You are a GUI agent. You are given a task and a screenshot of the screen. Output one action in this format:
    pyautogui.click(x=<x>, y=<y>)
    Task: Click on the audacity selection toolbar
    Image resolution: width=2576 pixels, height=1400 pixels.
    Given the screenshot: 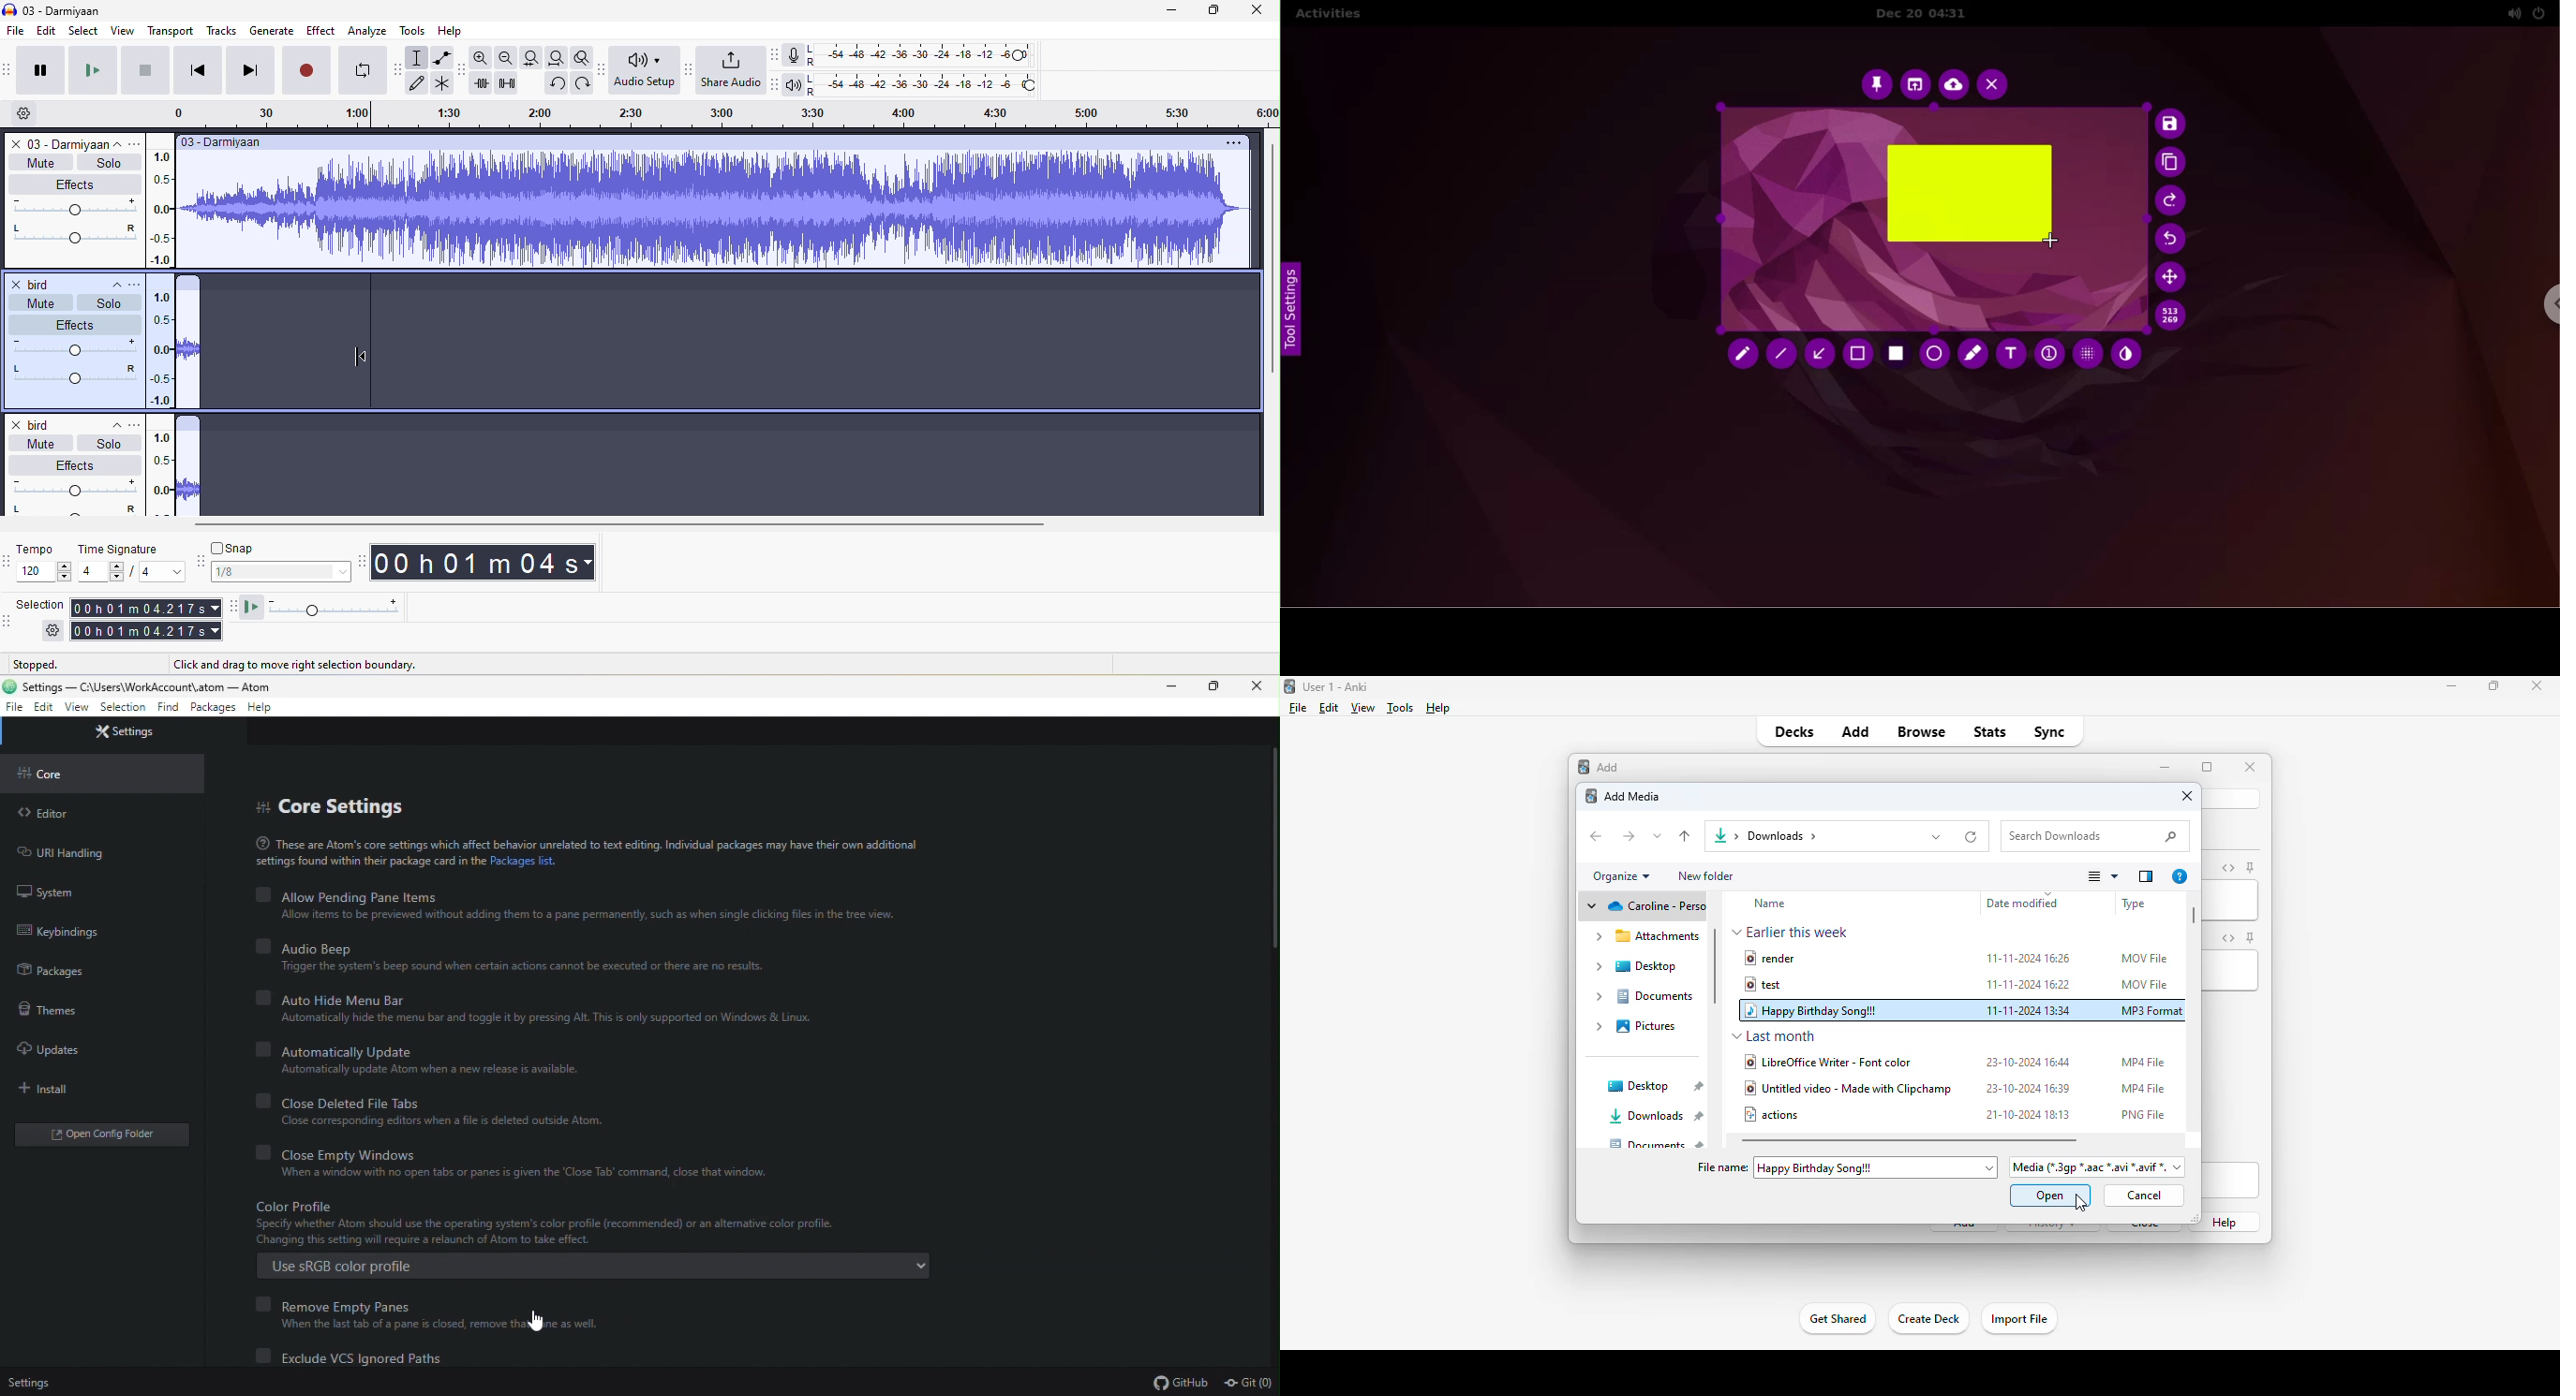 What is the action you would take?
    pyautogui.click(x=8, y=626)
    